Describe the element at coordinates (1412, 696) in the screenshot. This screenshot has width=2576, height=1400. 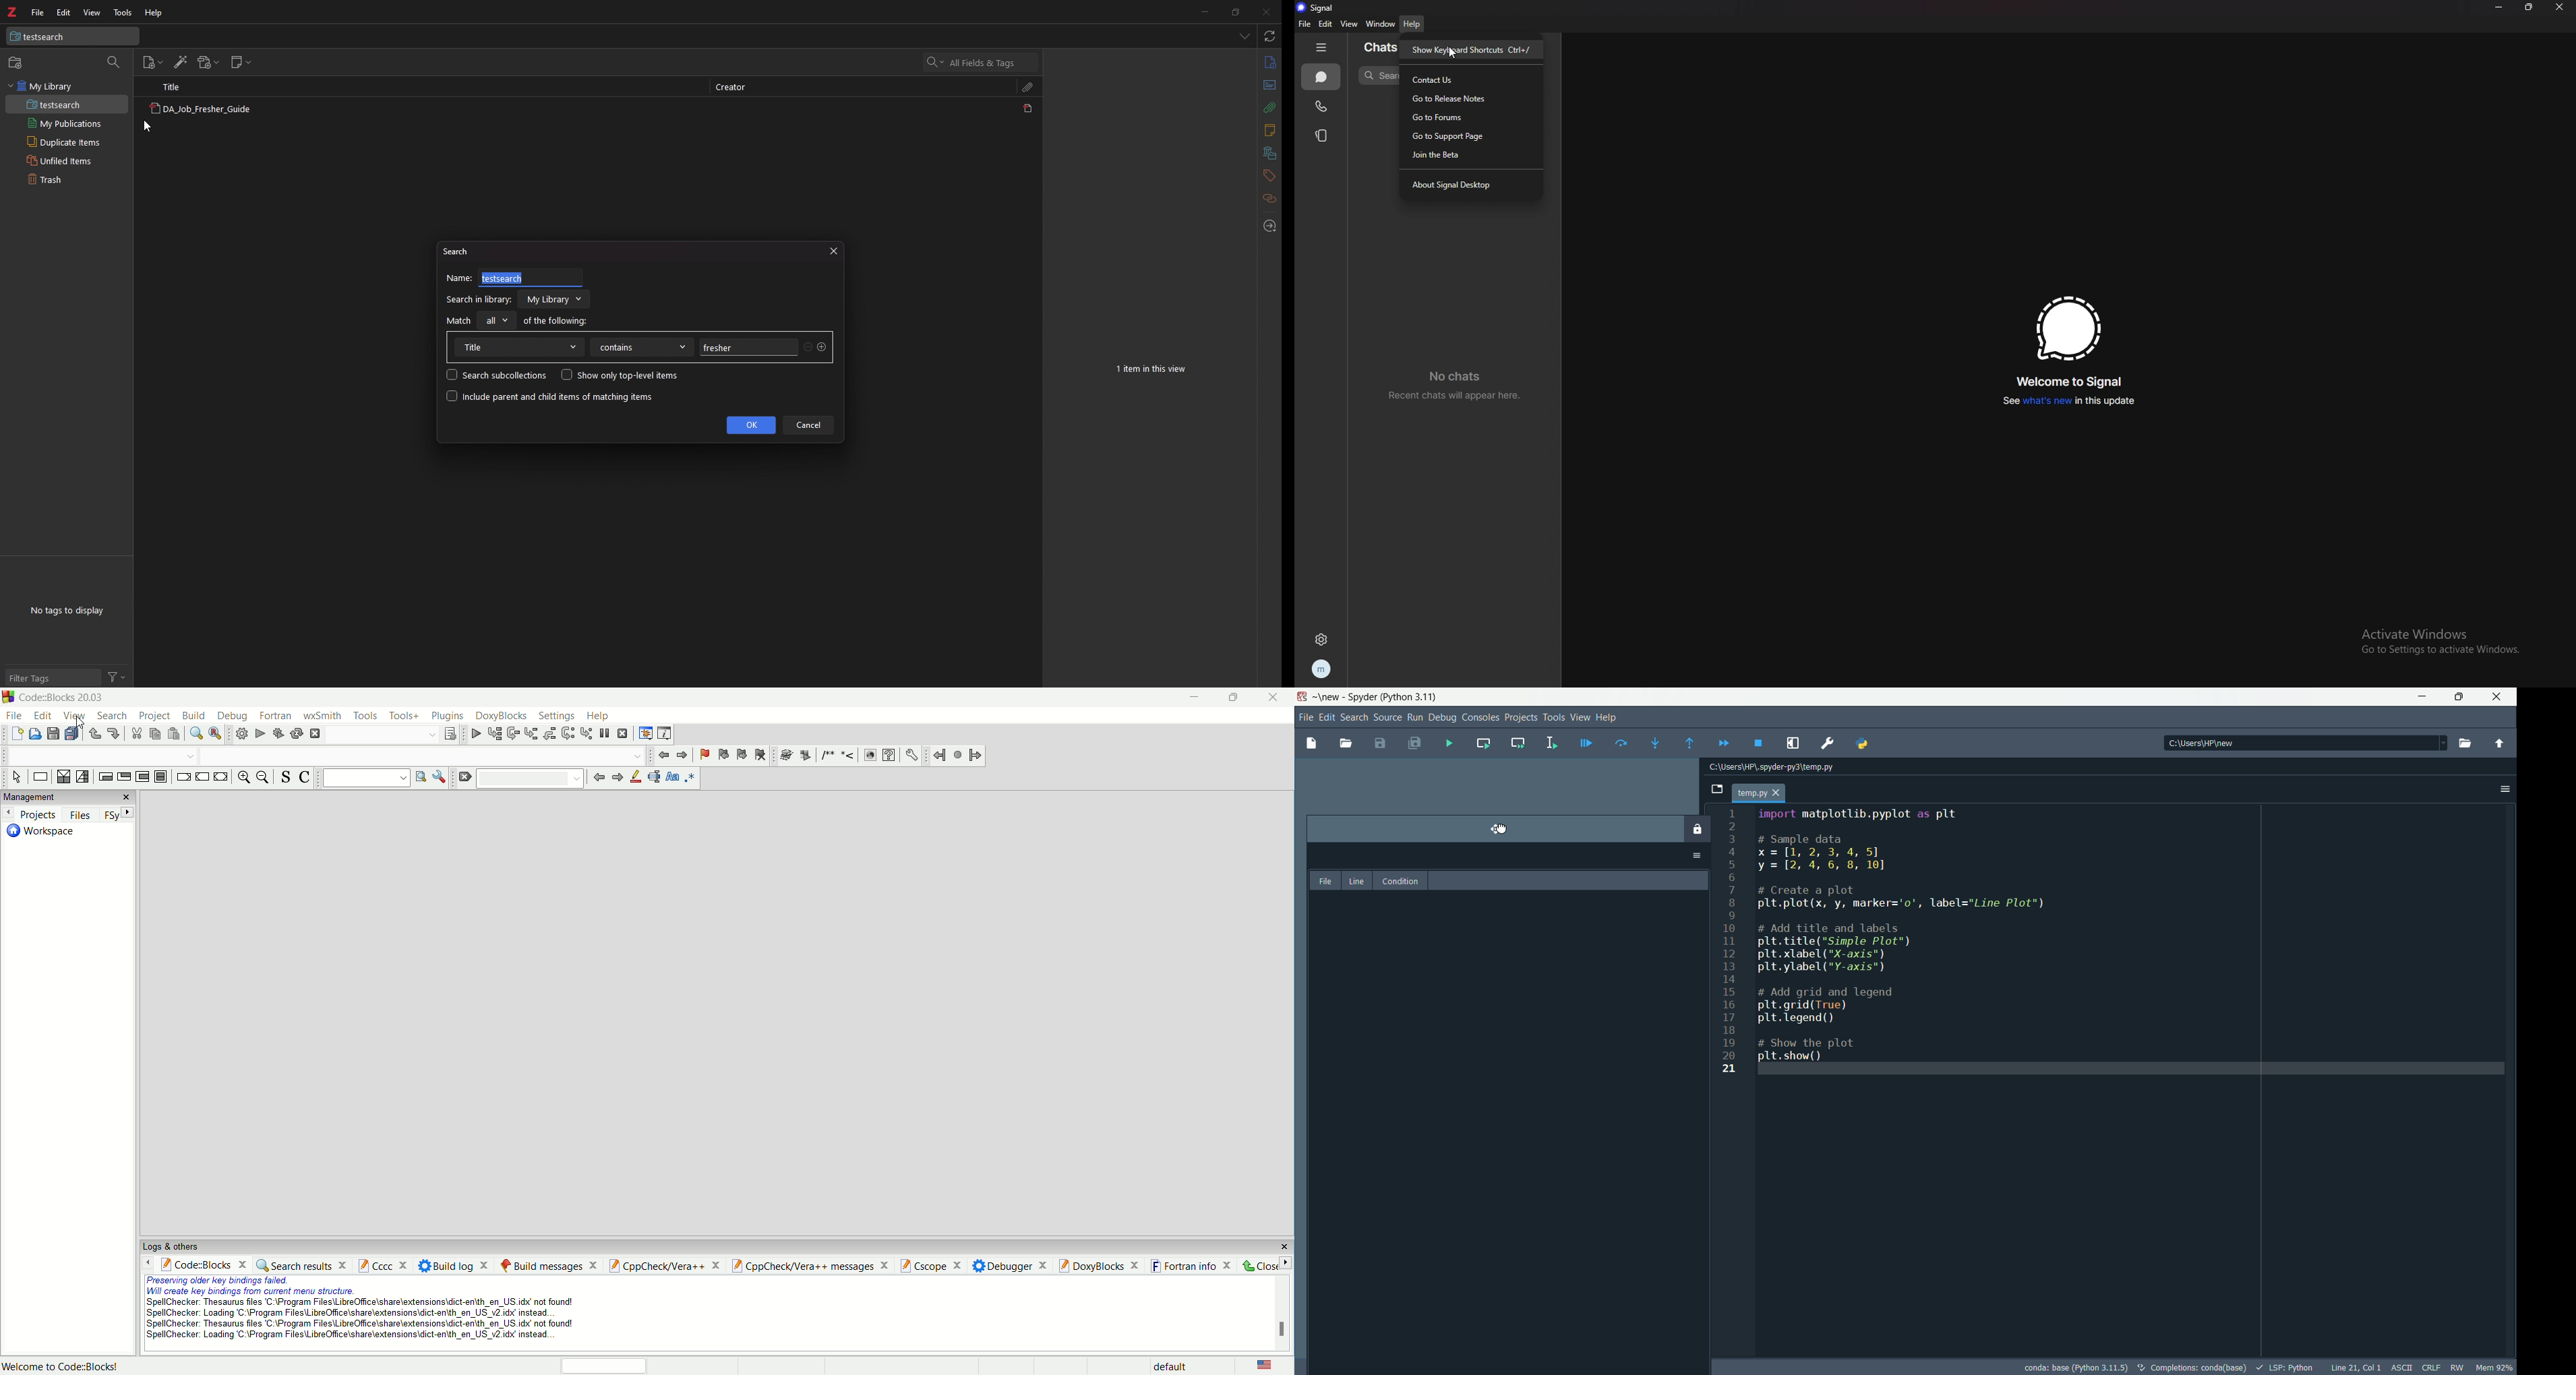
I see `python 3.11` at that location.